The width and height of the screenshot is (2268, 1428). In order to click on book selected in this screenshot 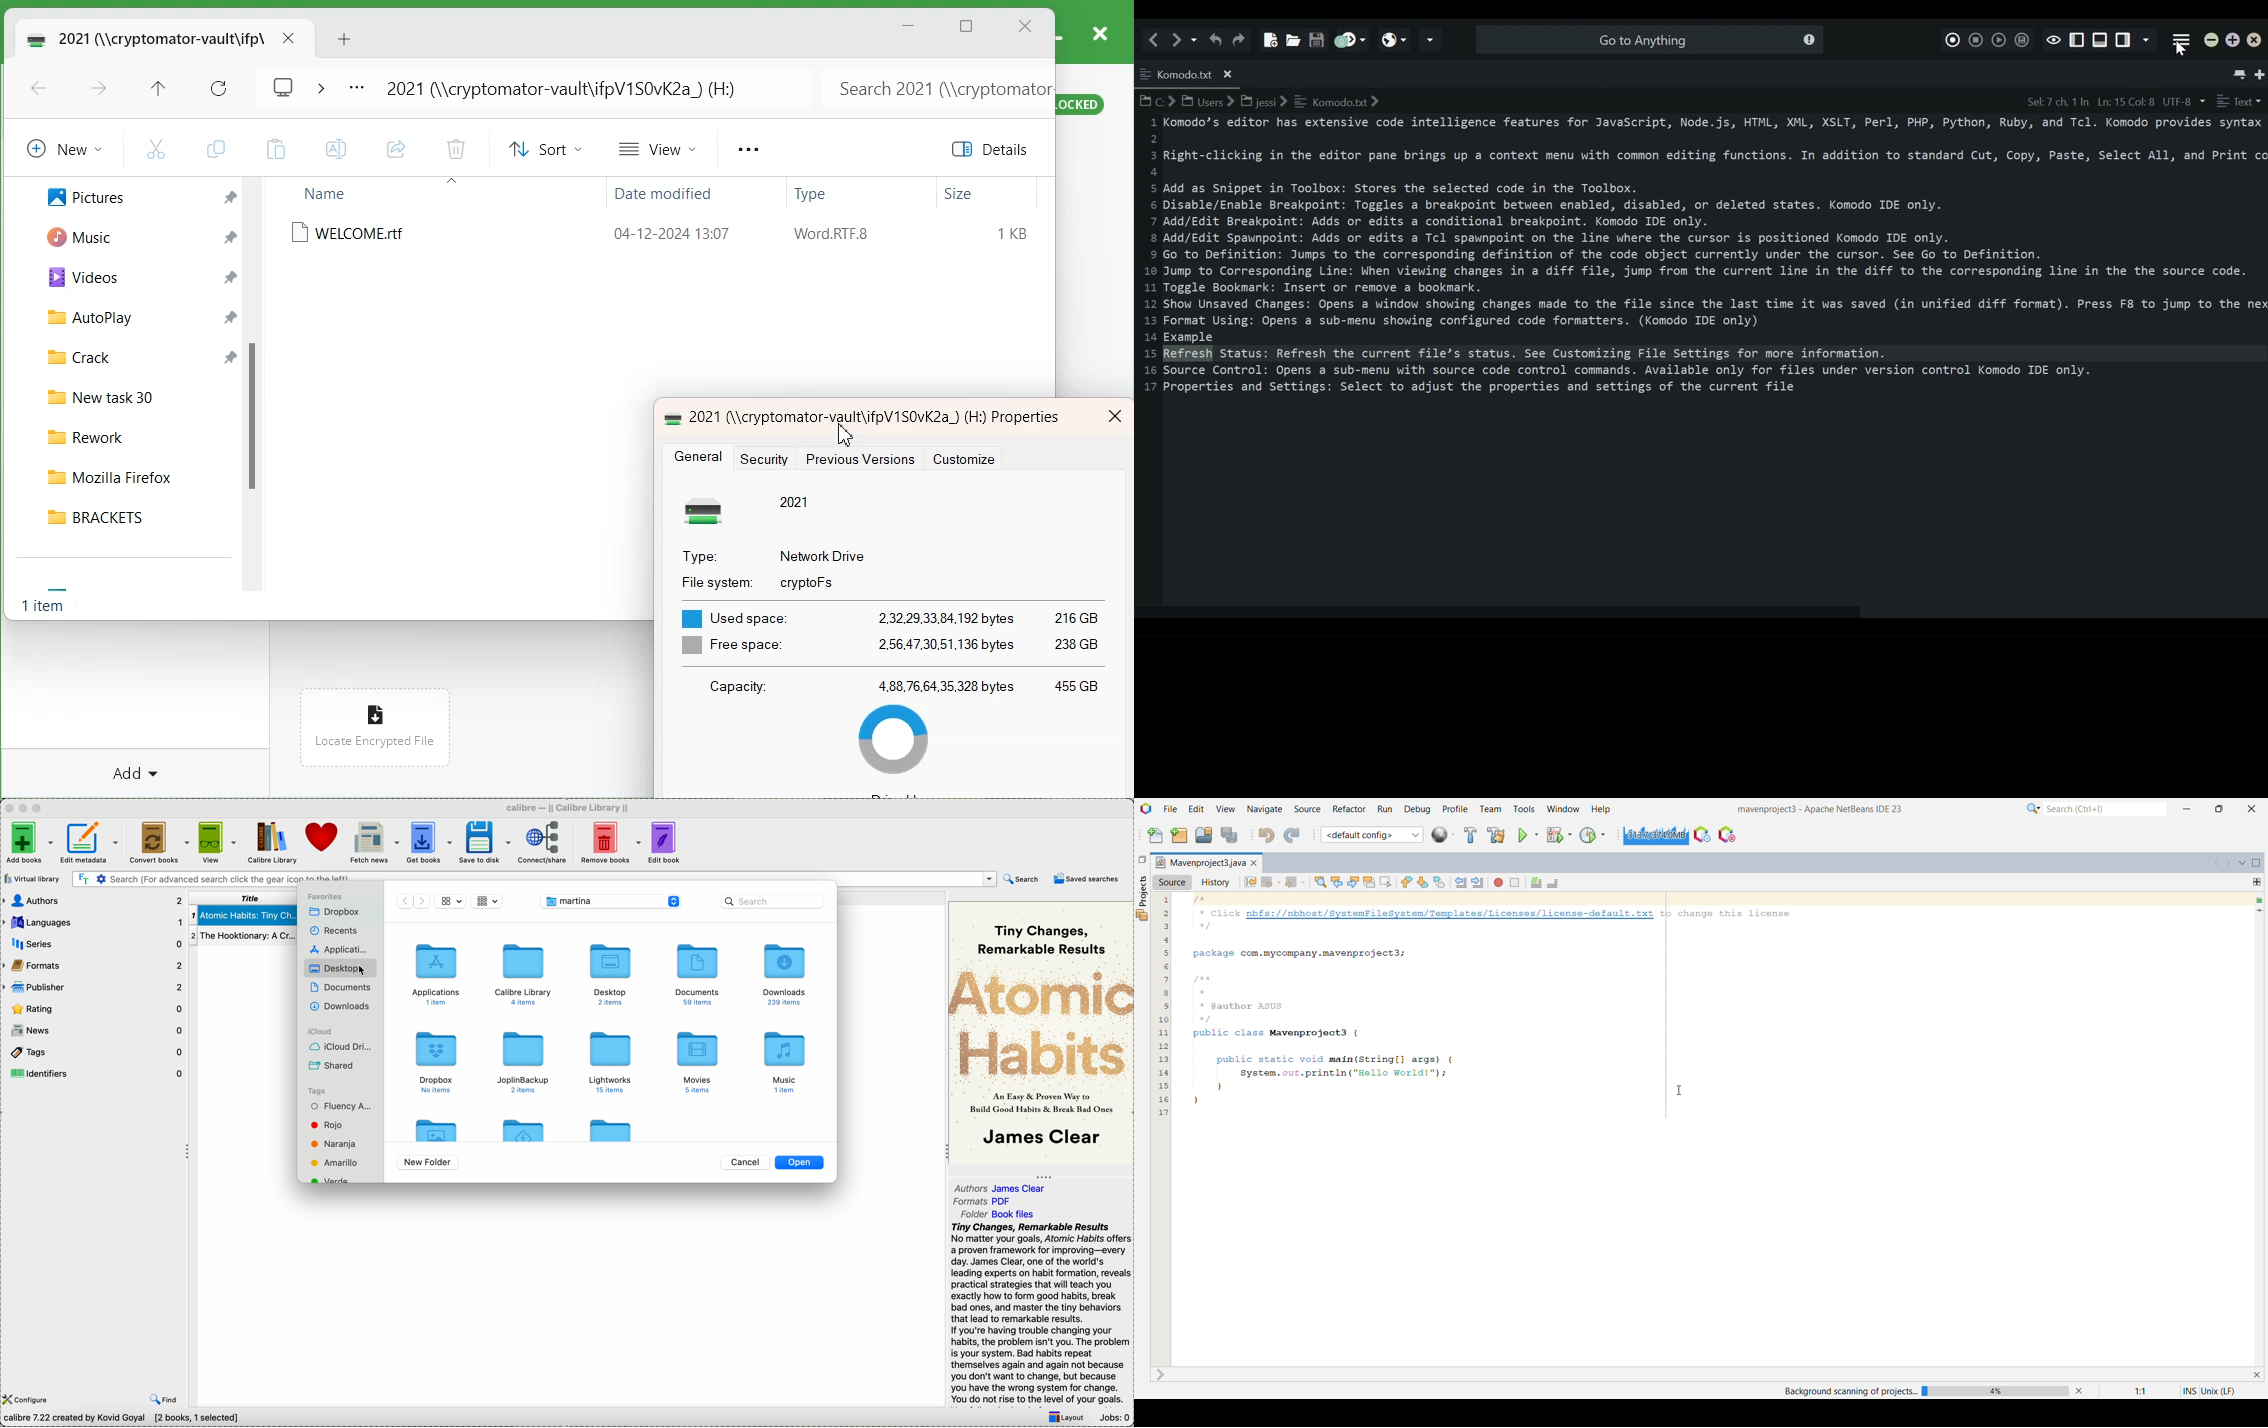, I will do `click(243, 915)`.